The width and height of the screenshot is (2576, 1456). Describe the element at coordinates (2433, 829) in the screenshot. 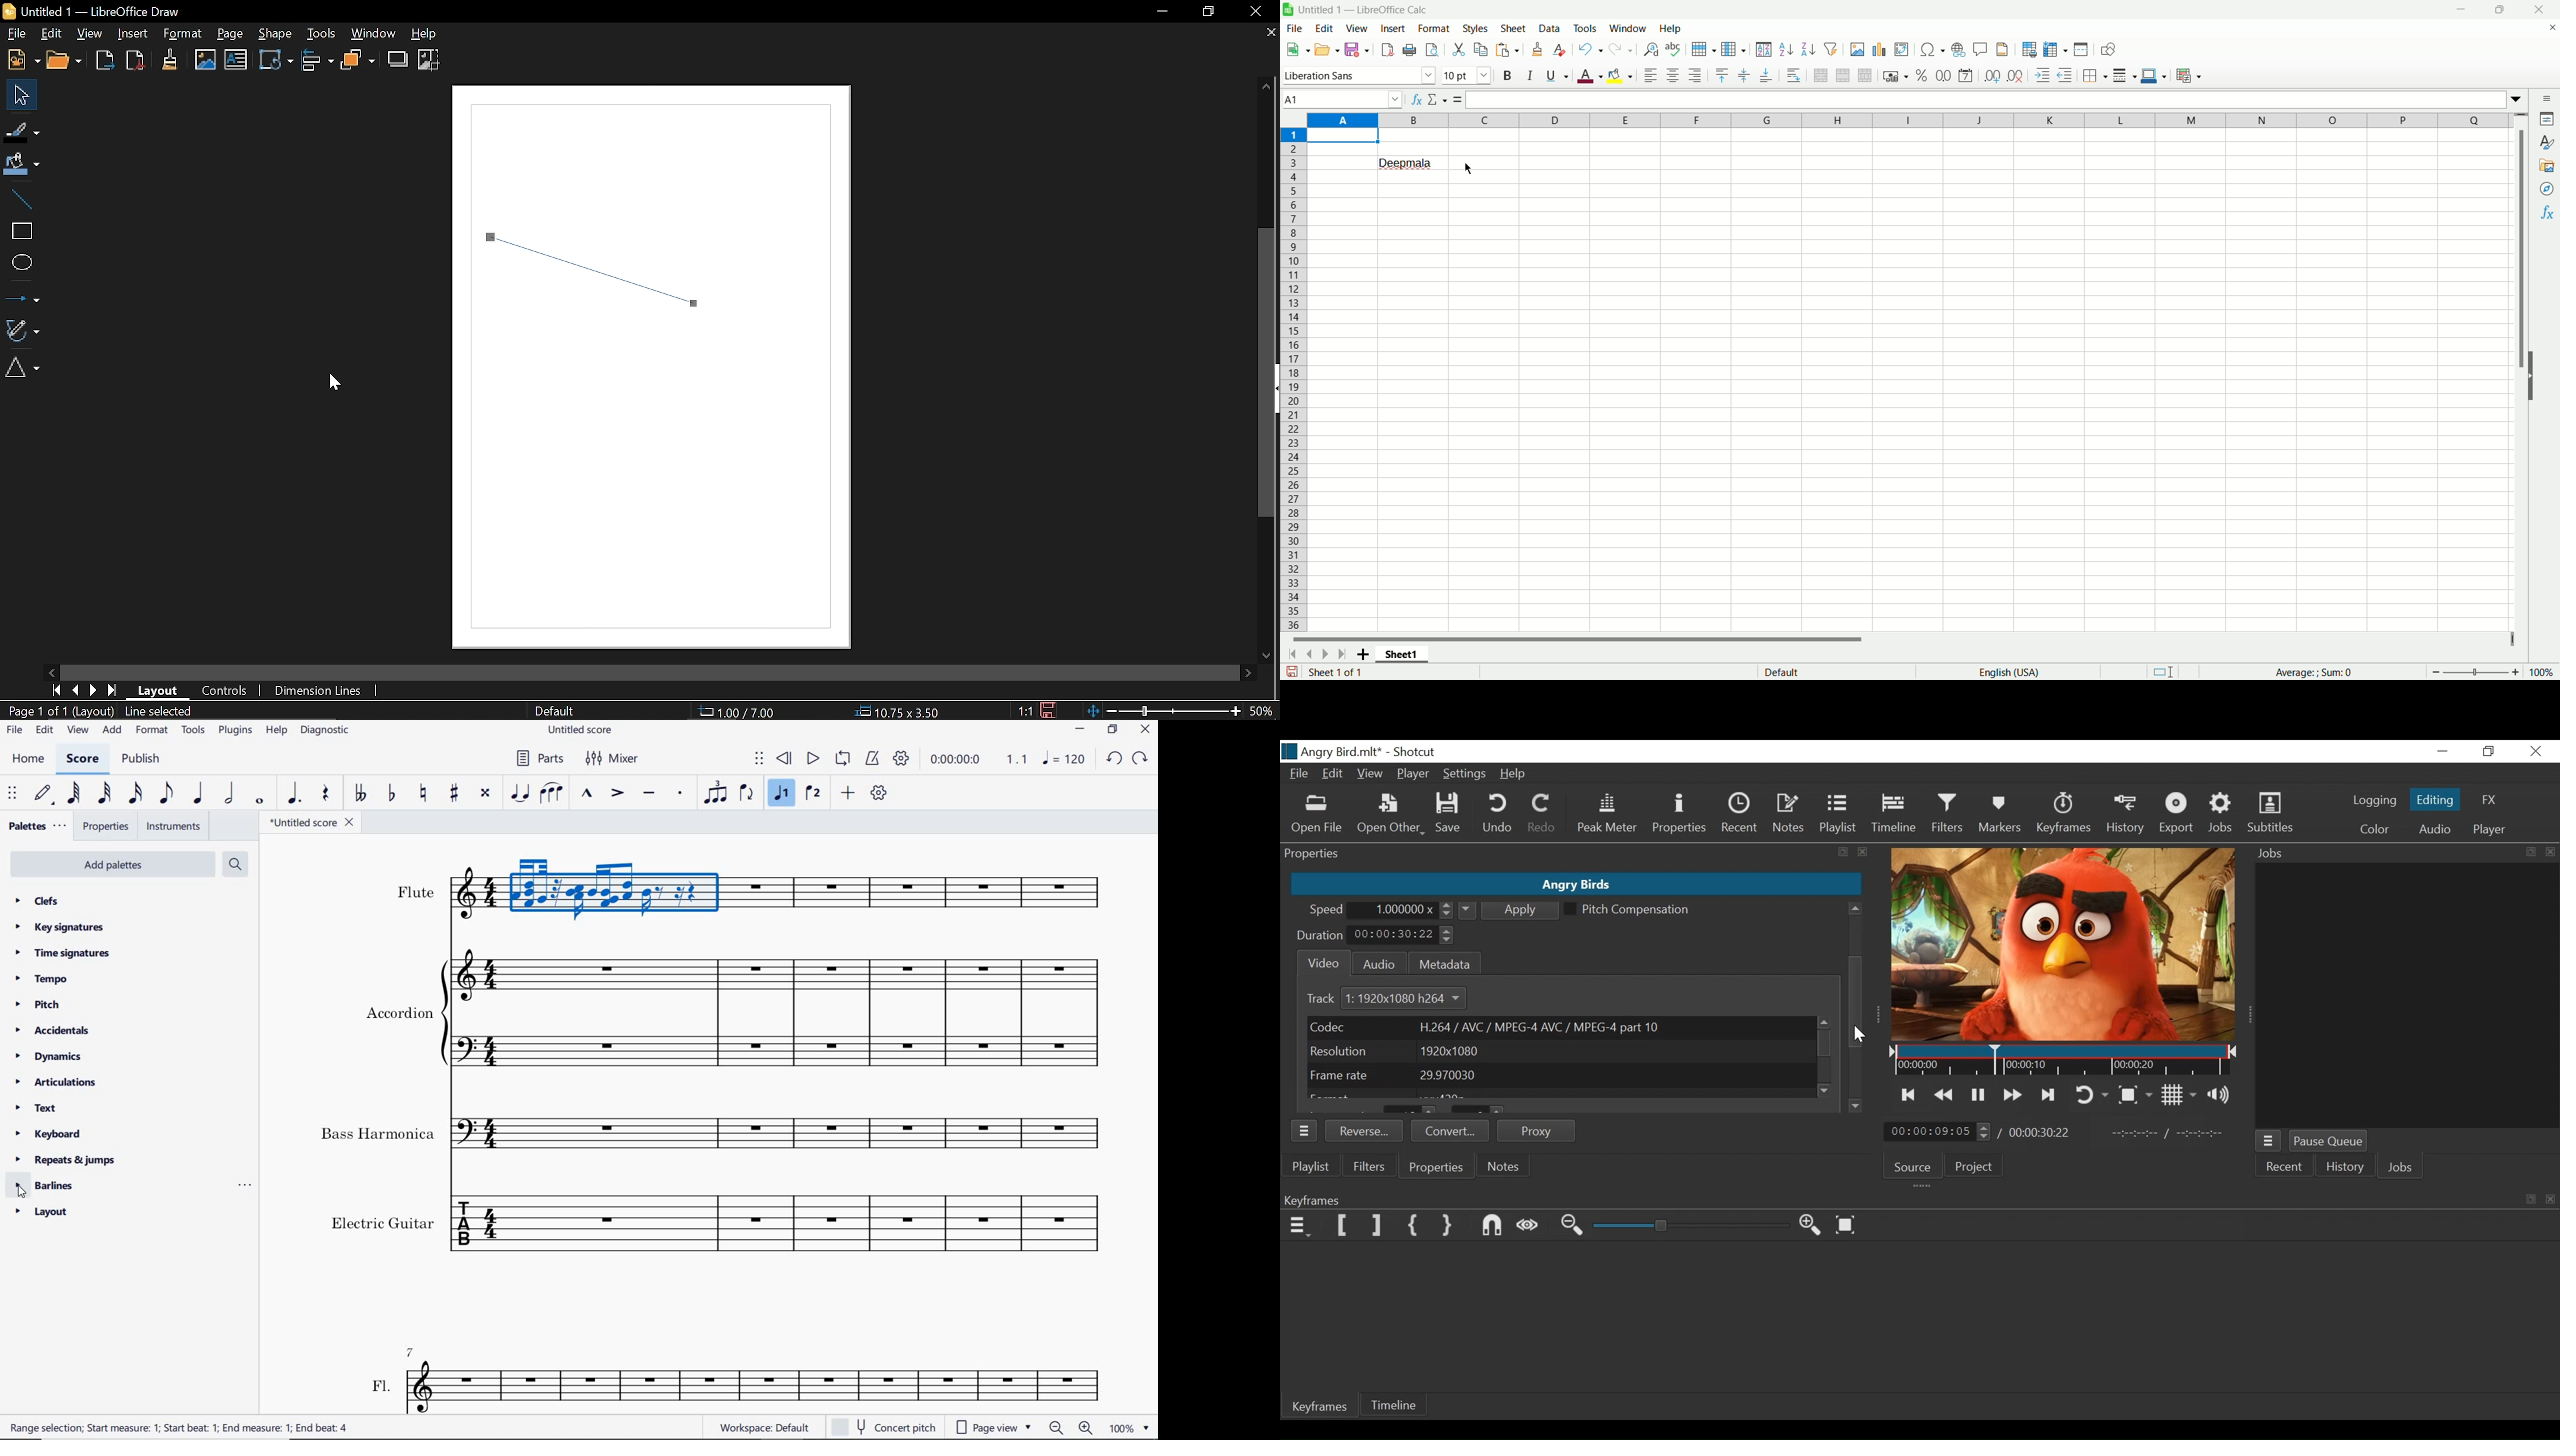

I see `Audio` at that location.